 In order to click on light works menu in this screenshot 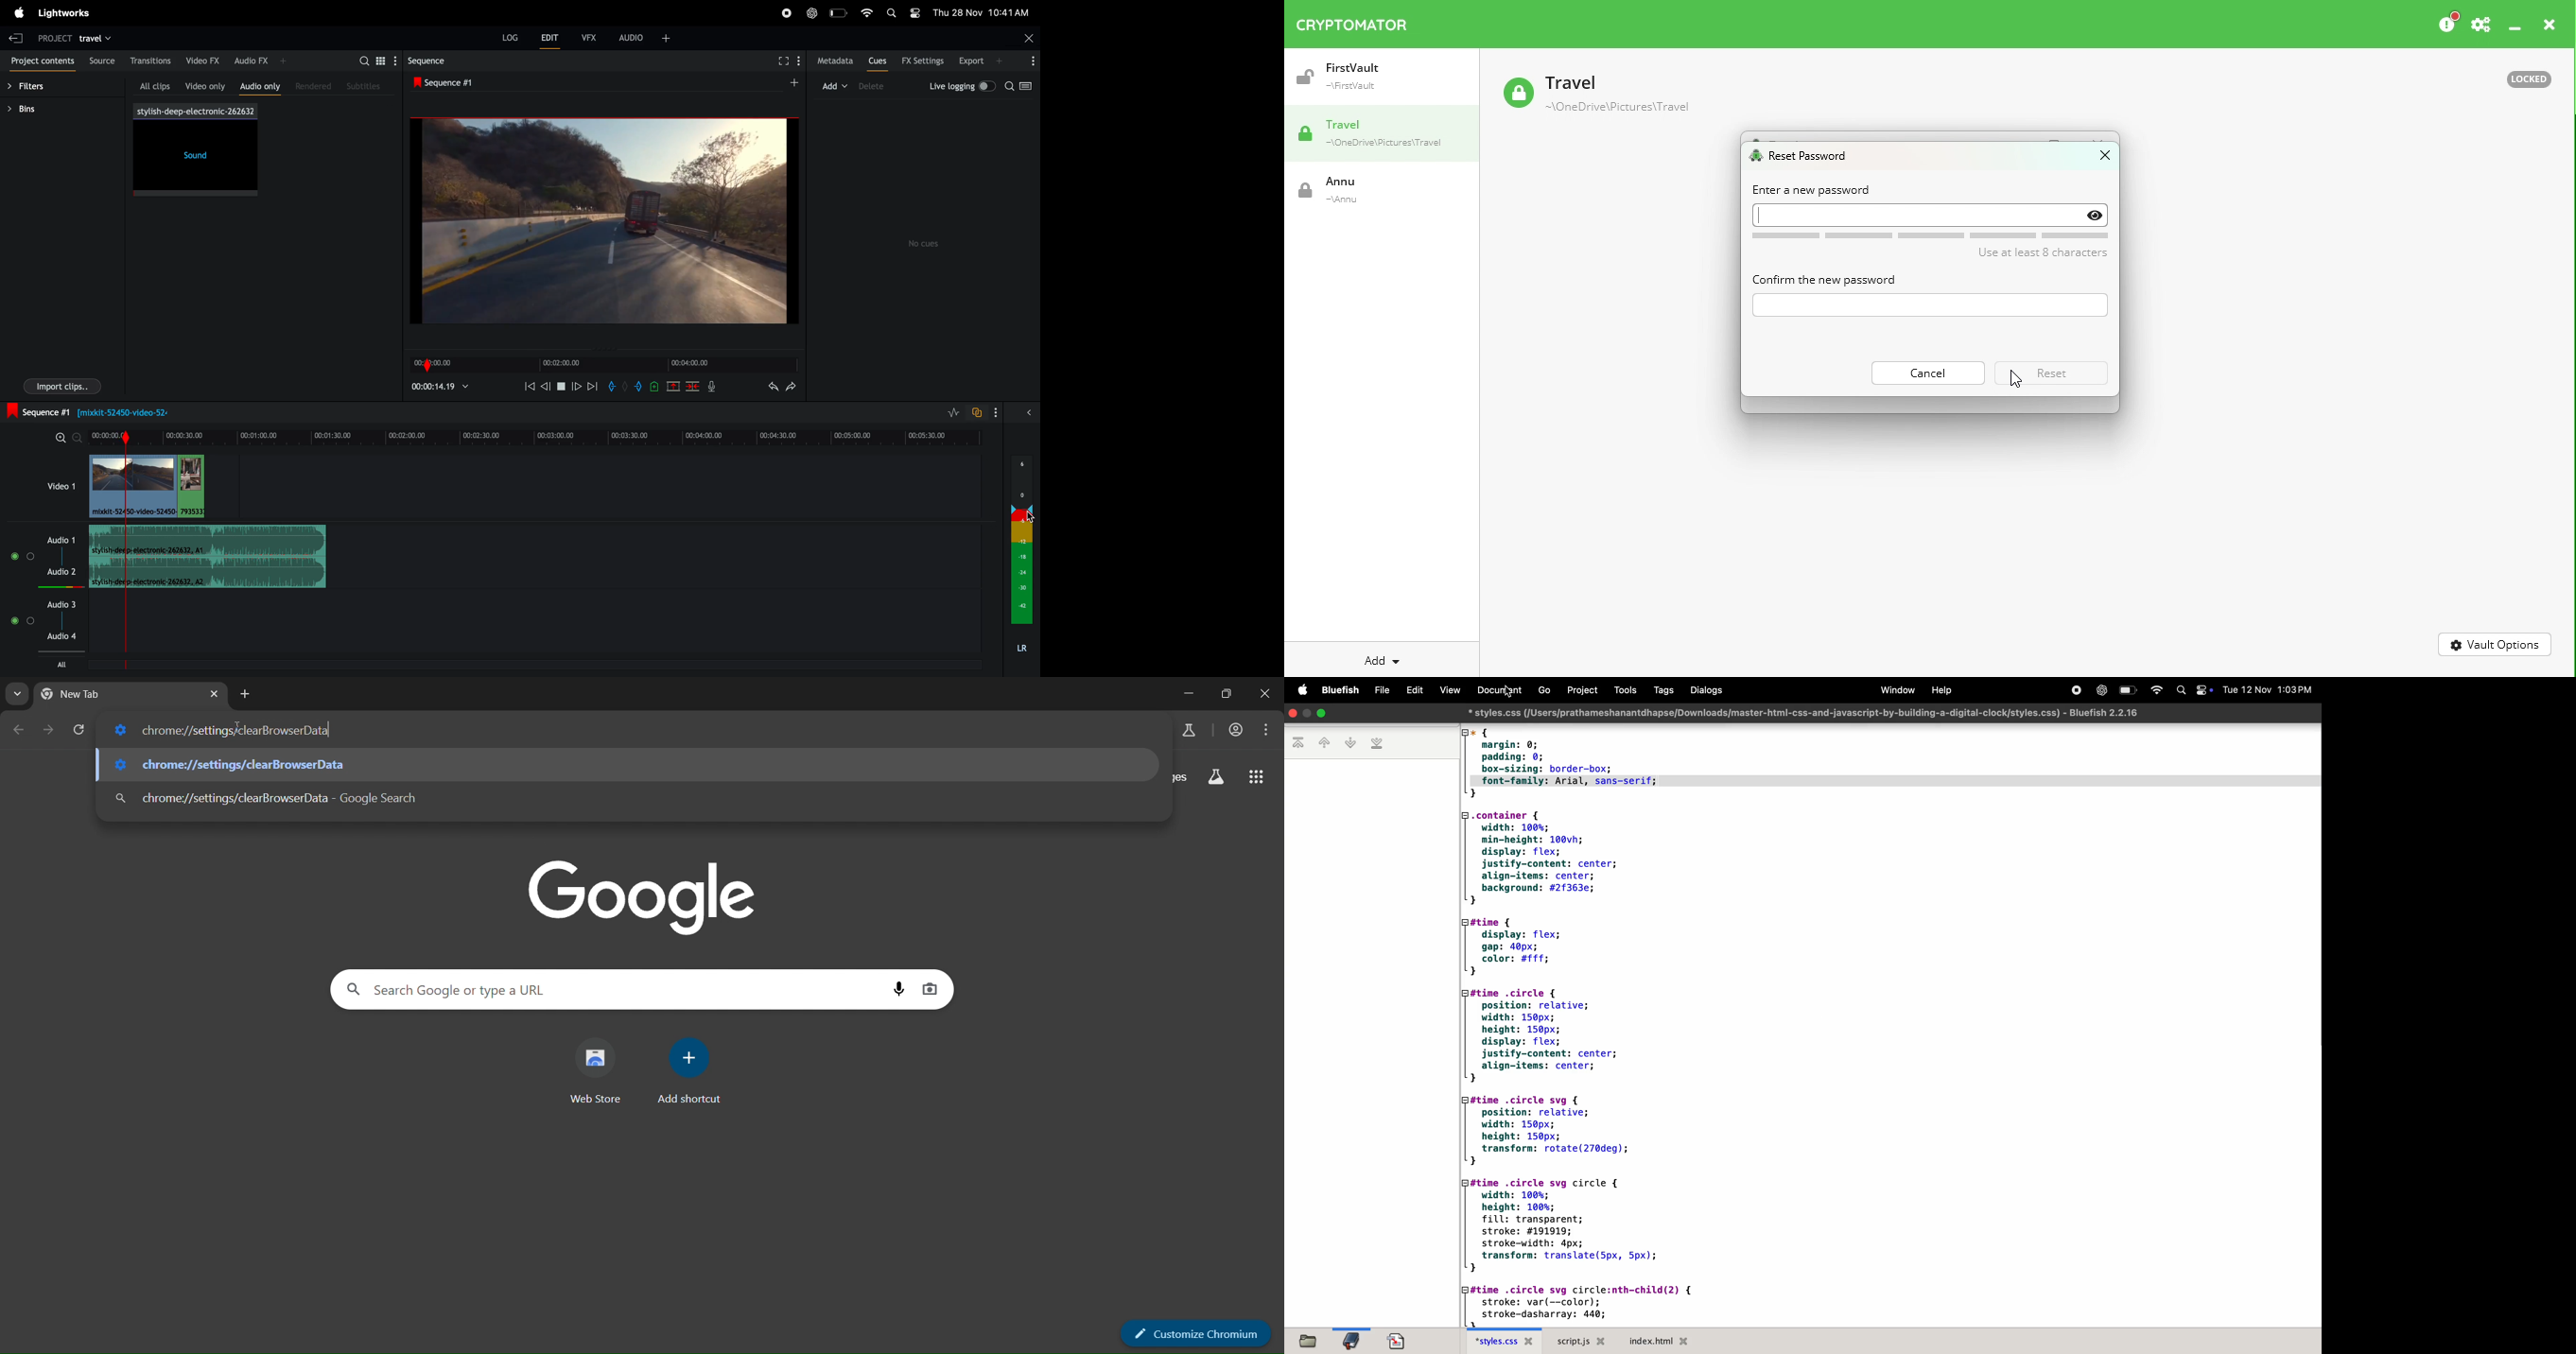, I will do `click(66, 15)`.